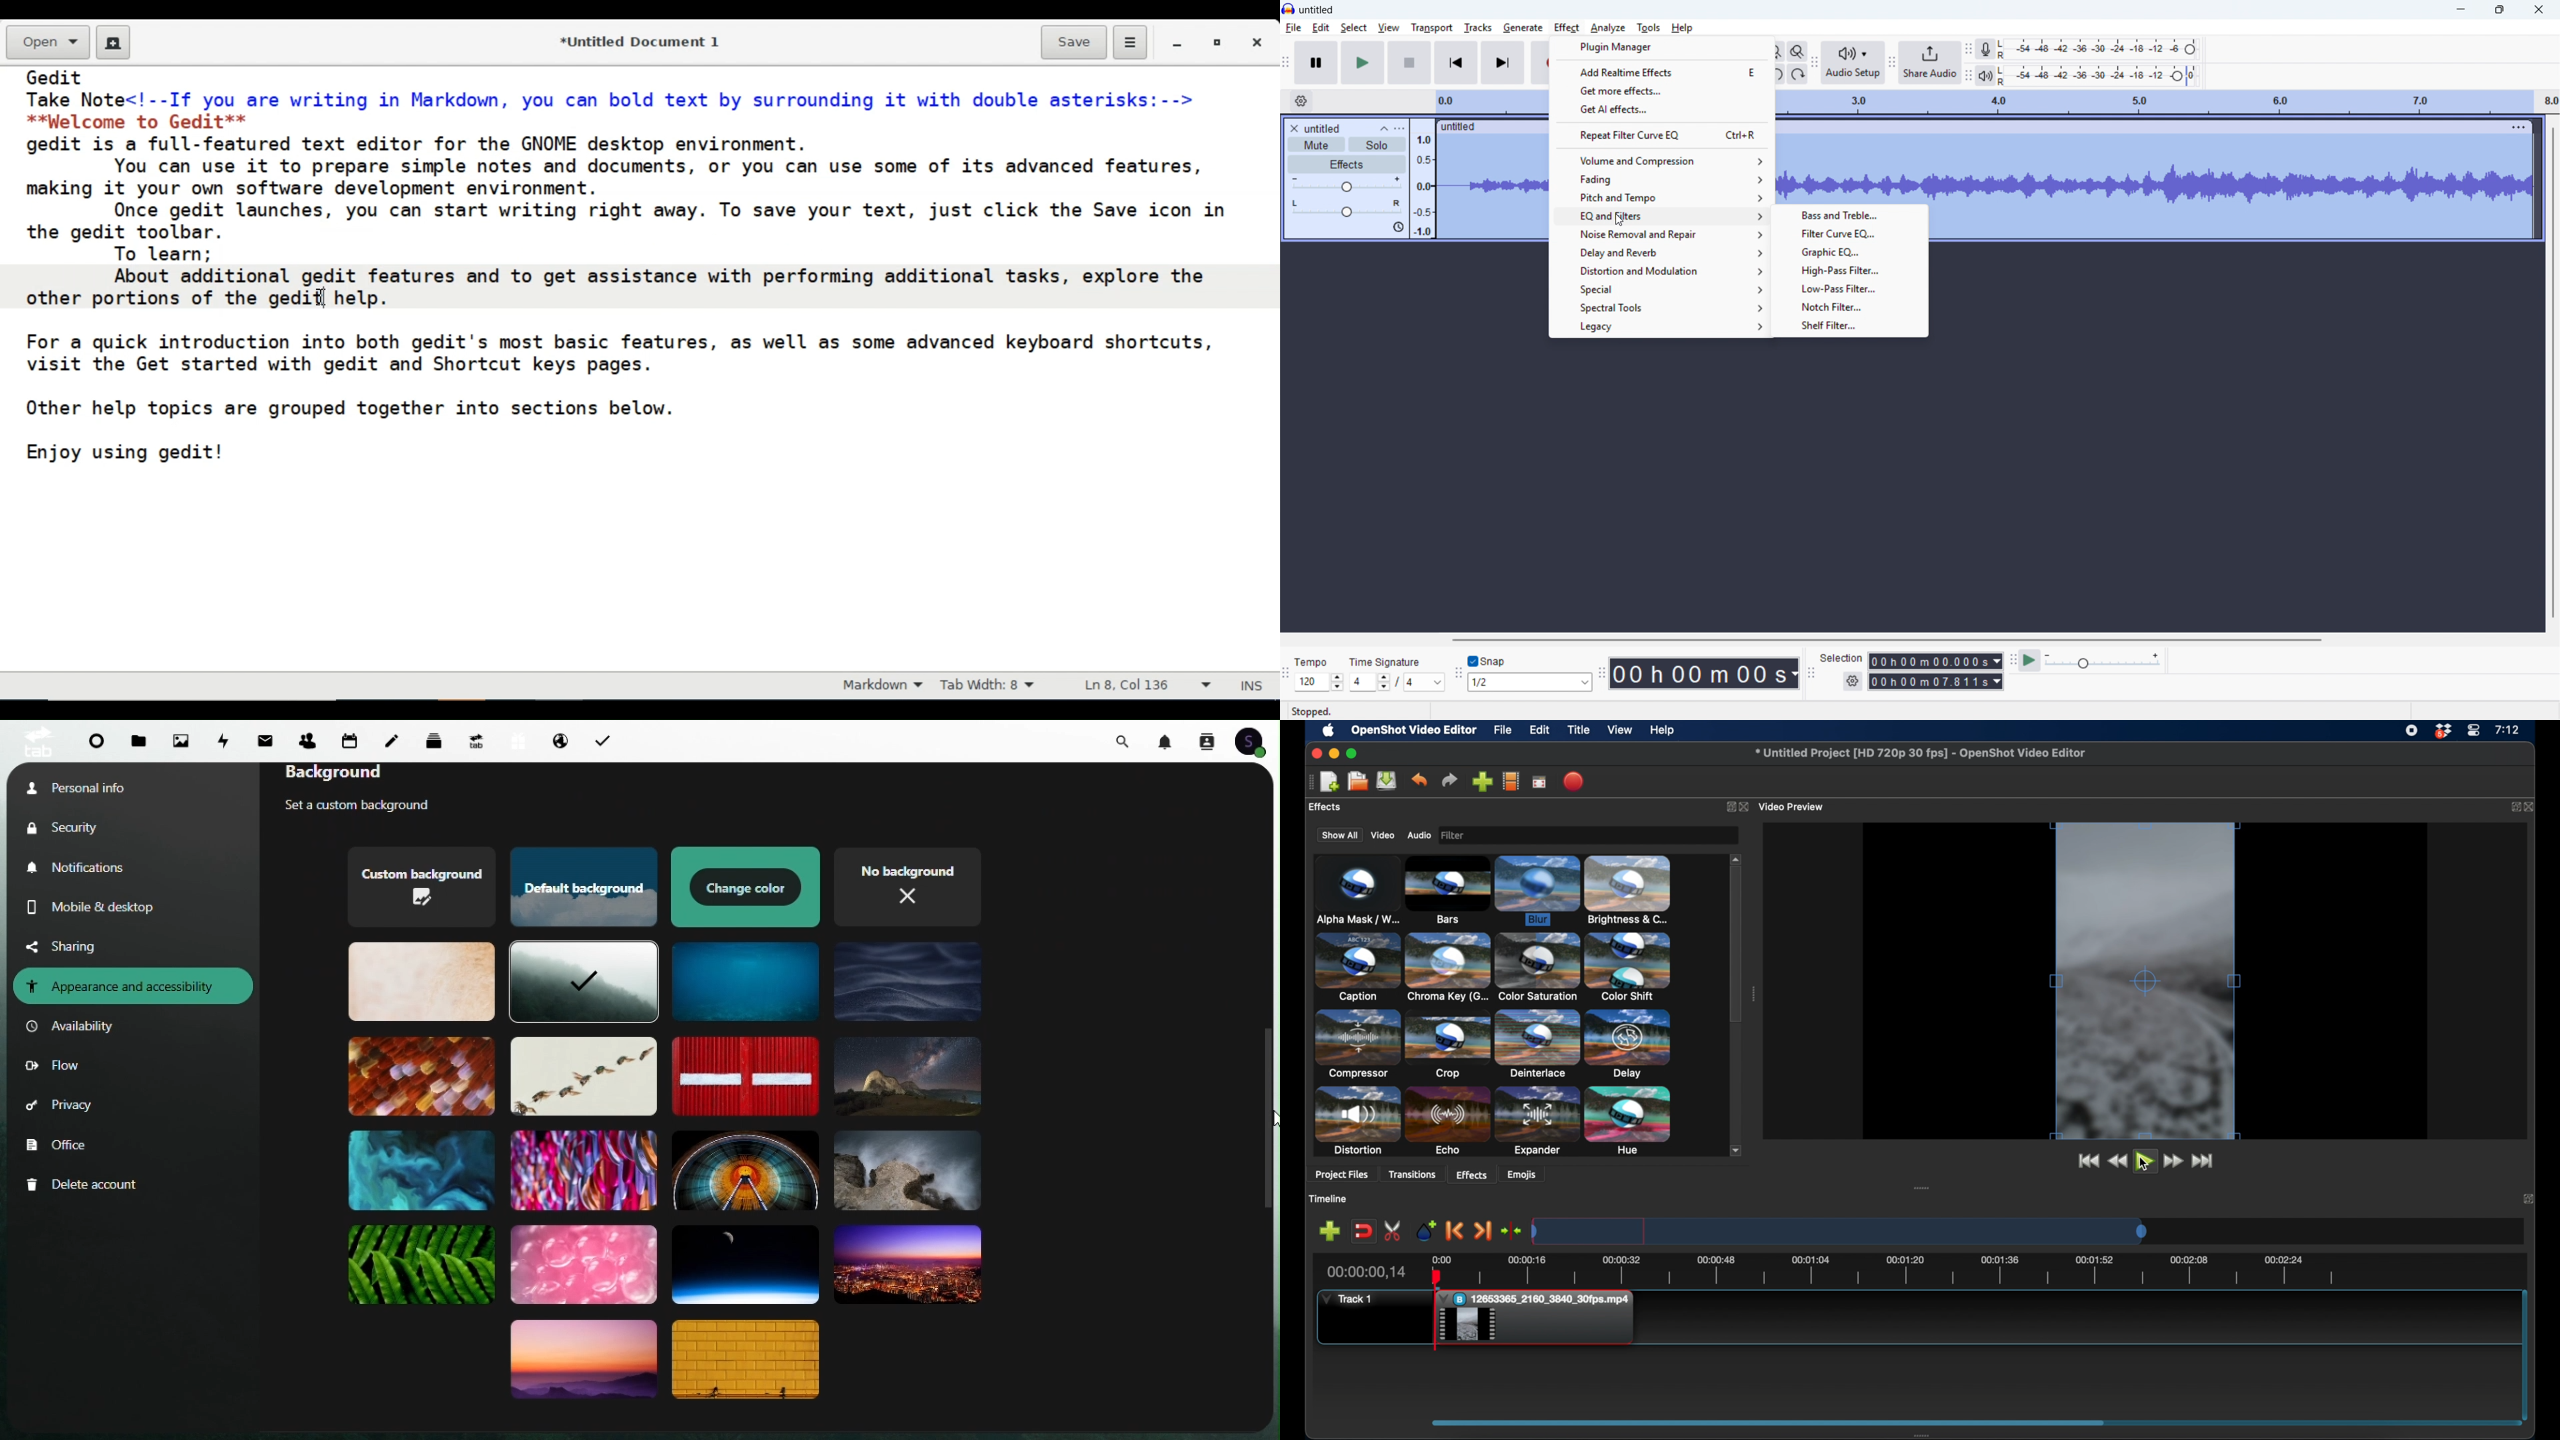 This screenshot has height=1456, width=2576. I want to click on Account icon, so click(1251, 740).